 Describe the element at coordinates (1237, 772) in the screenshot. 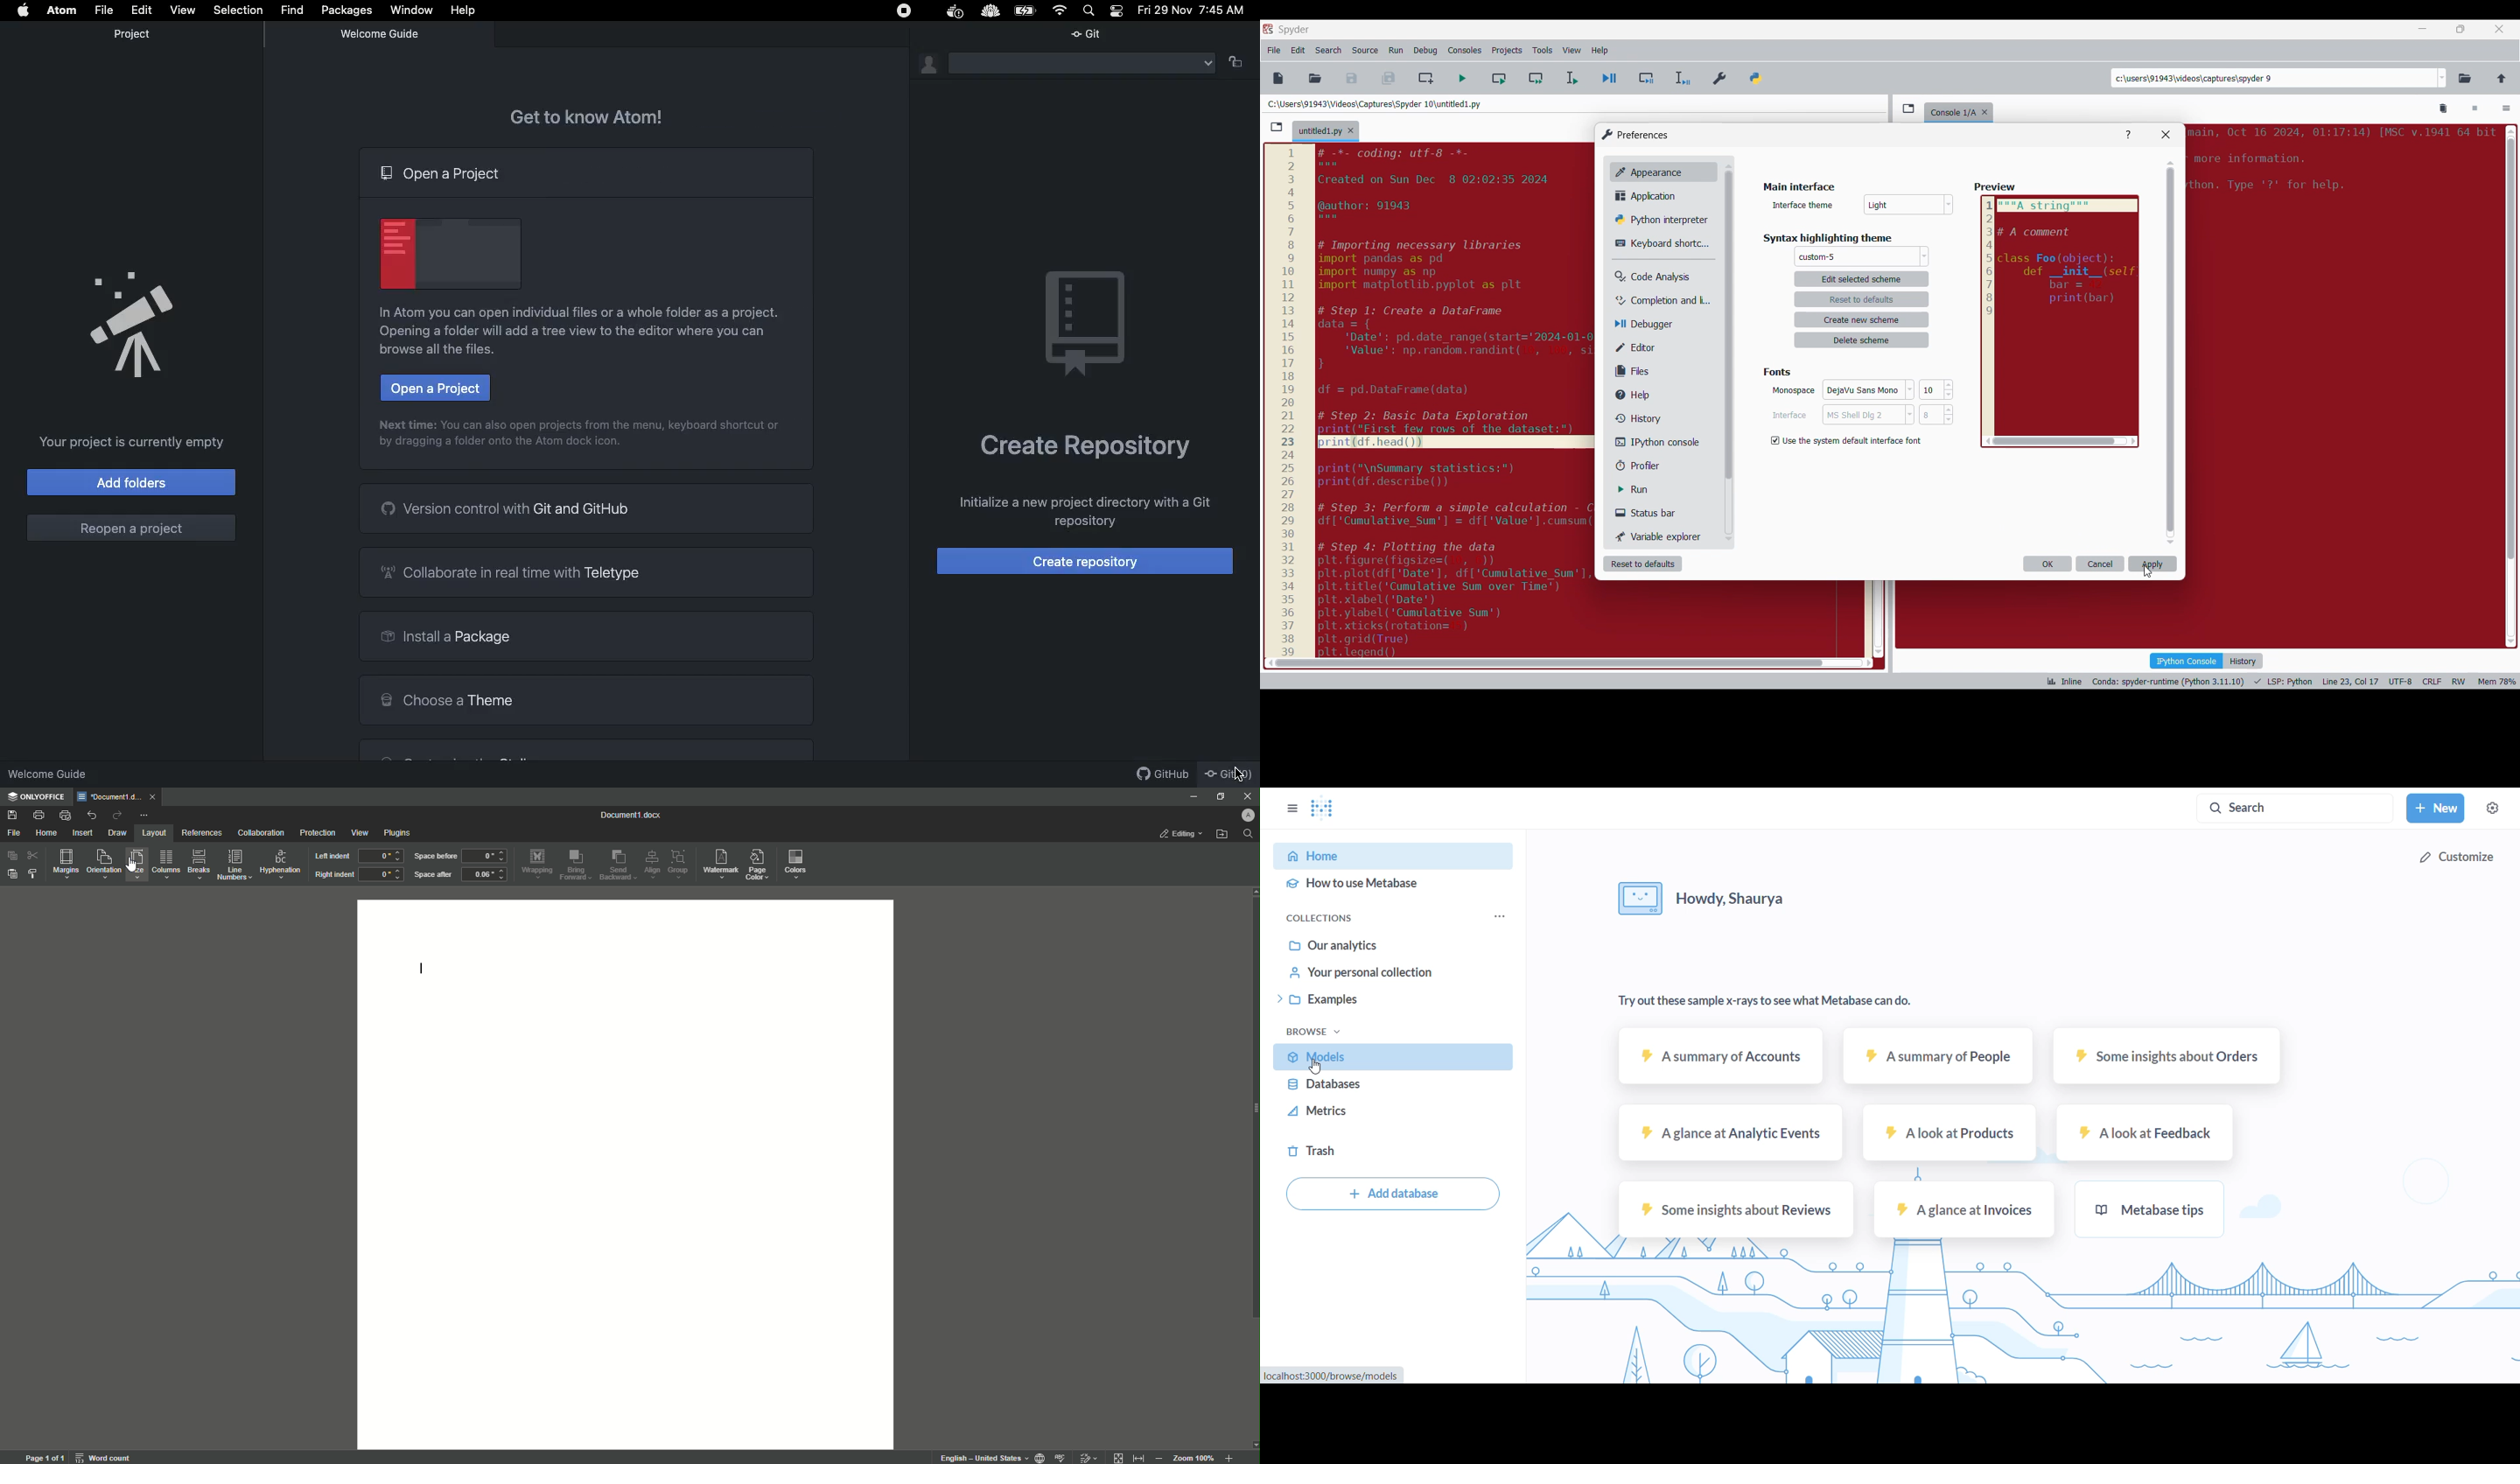

I see `cursor` at that location.